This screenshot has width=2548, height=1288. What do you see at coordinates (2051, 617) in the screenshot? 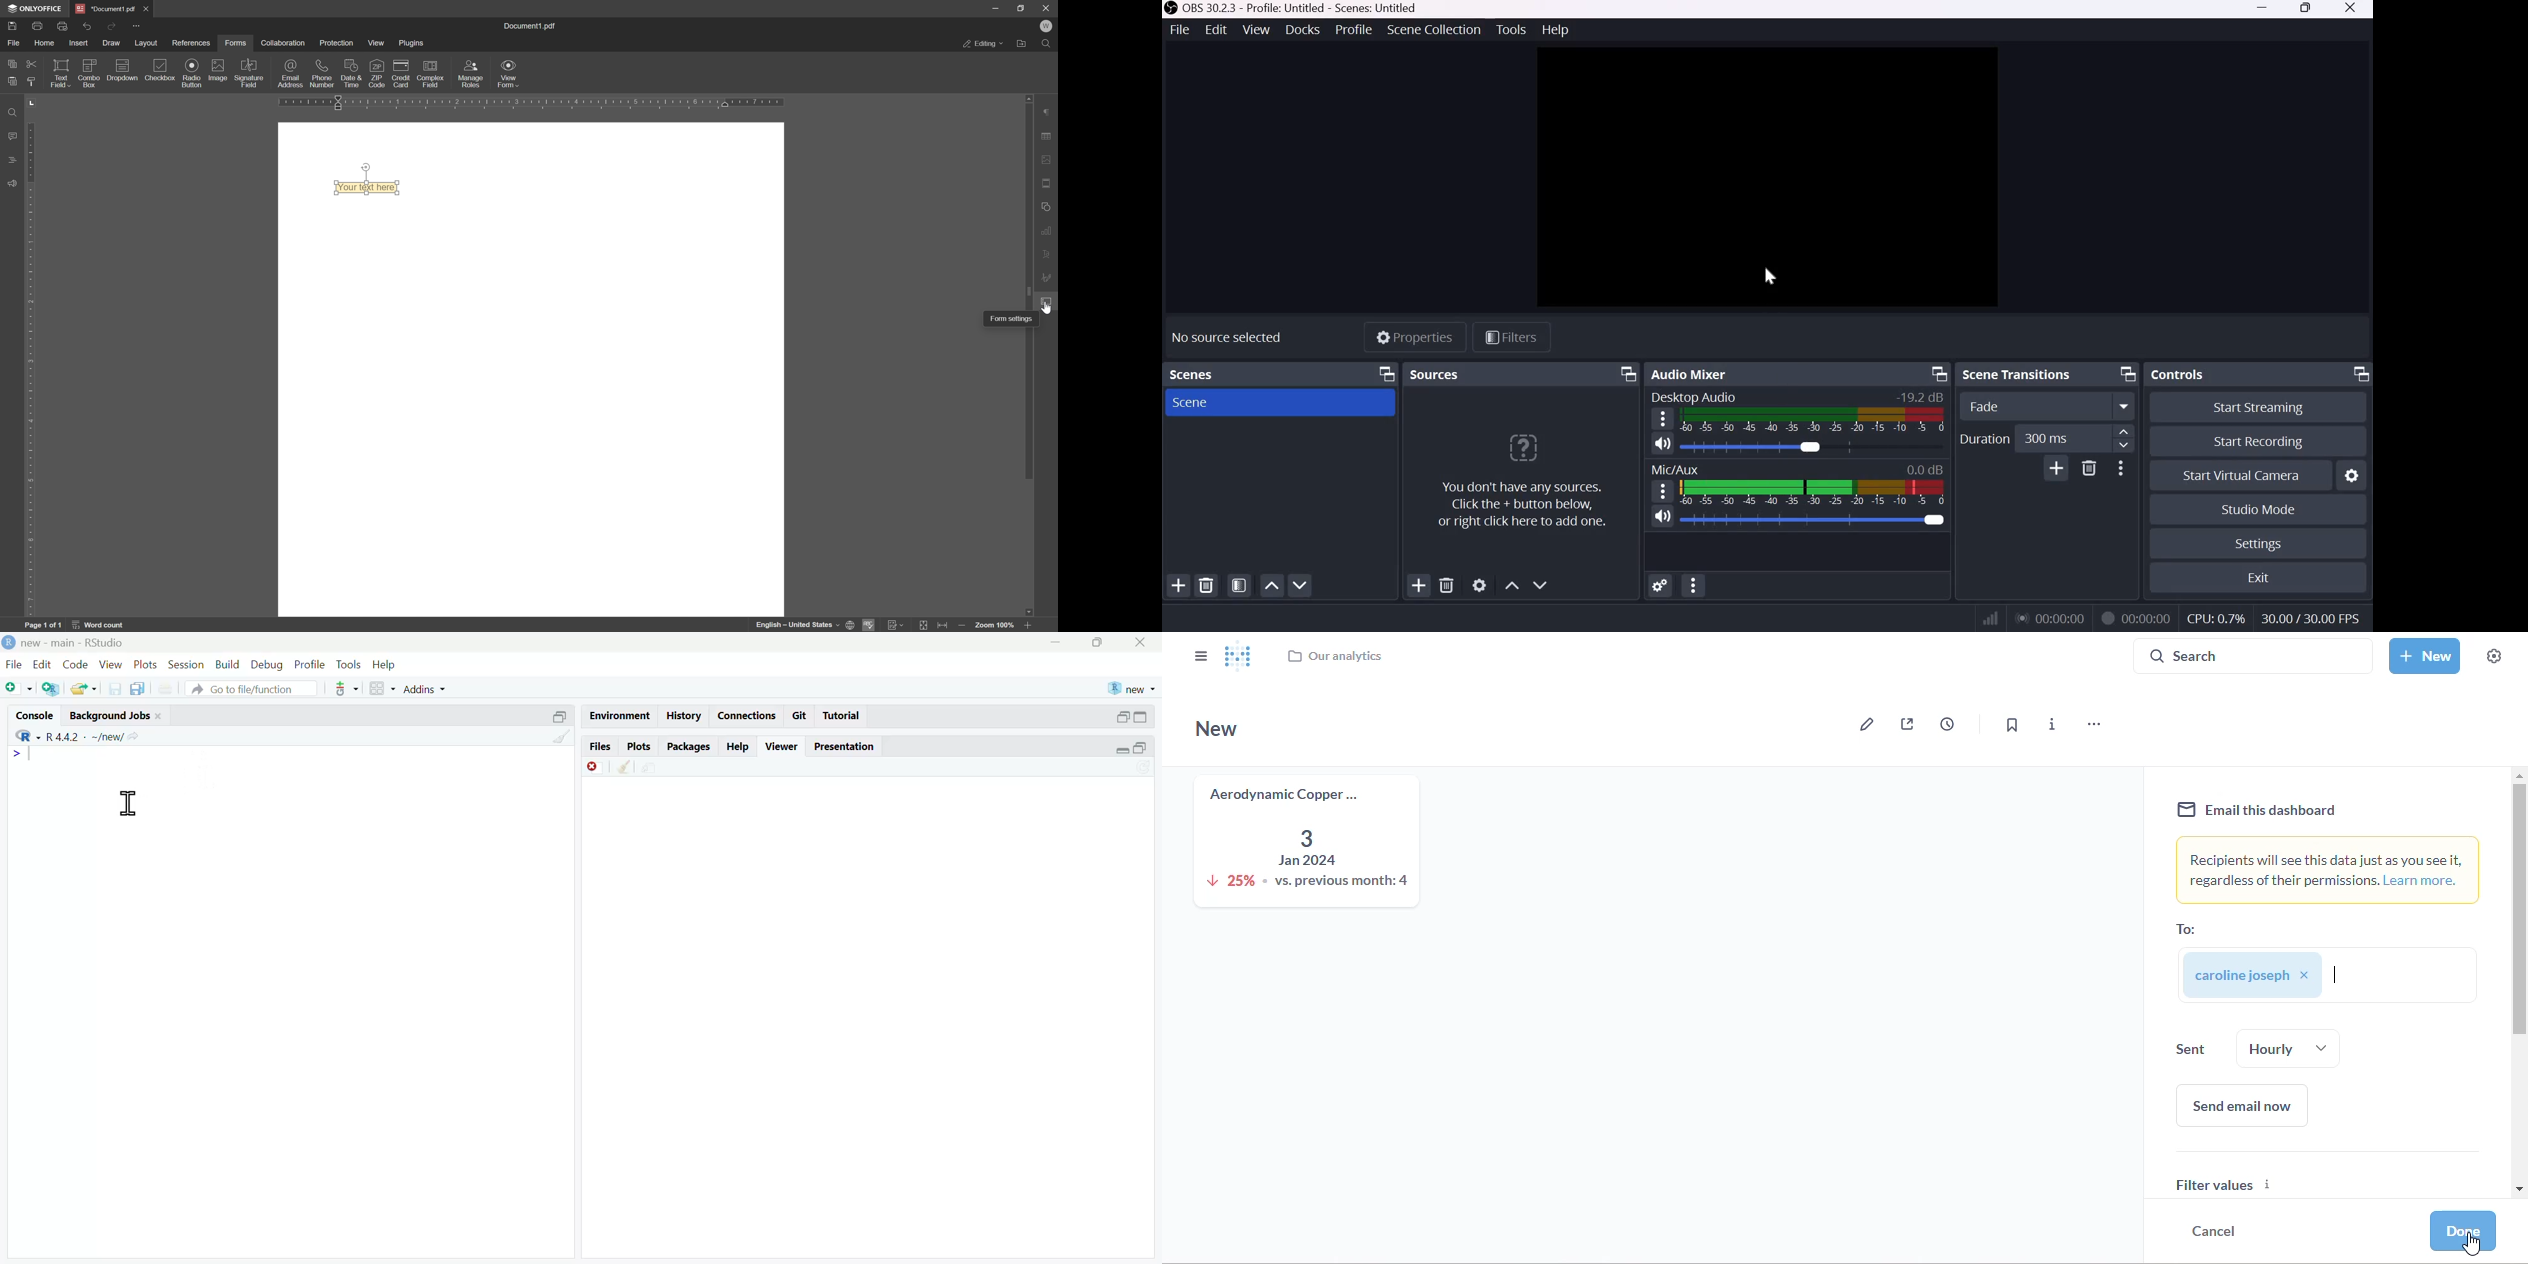
I see `00:00:00` at bounding box center [2051, 617].